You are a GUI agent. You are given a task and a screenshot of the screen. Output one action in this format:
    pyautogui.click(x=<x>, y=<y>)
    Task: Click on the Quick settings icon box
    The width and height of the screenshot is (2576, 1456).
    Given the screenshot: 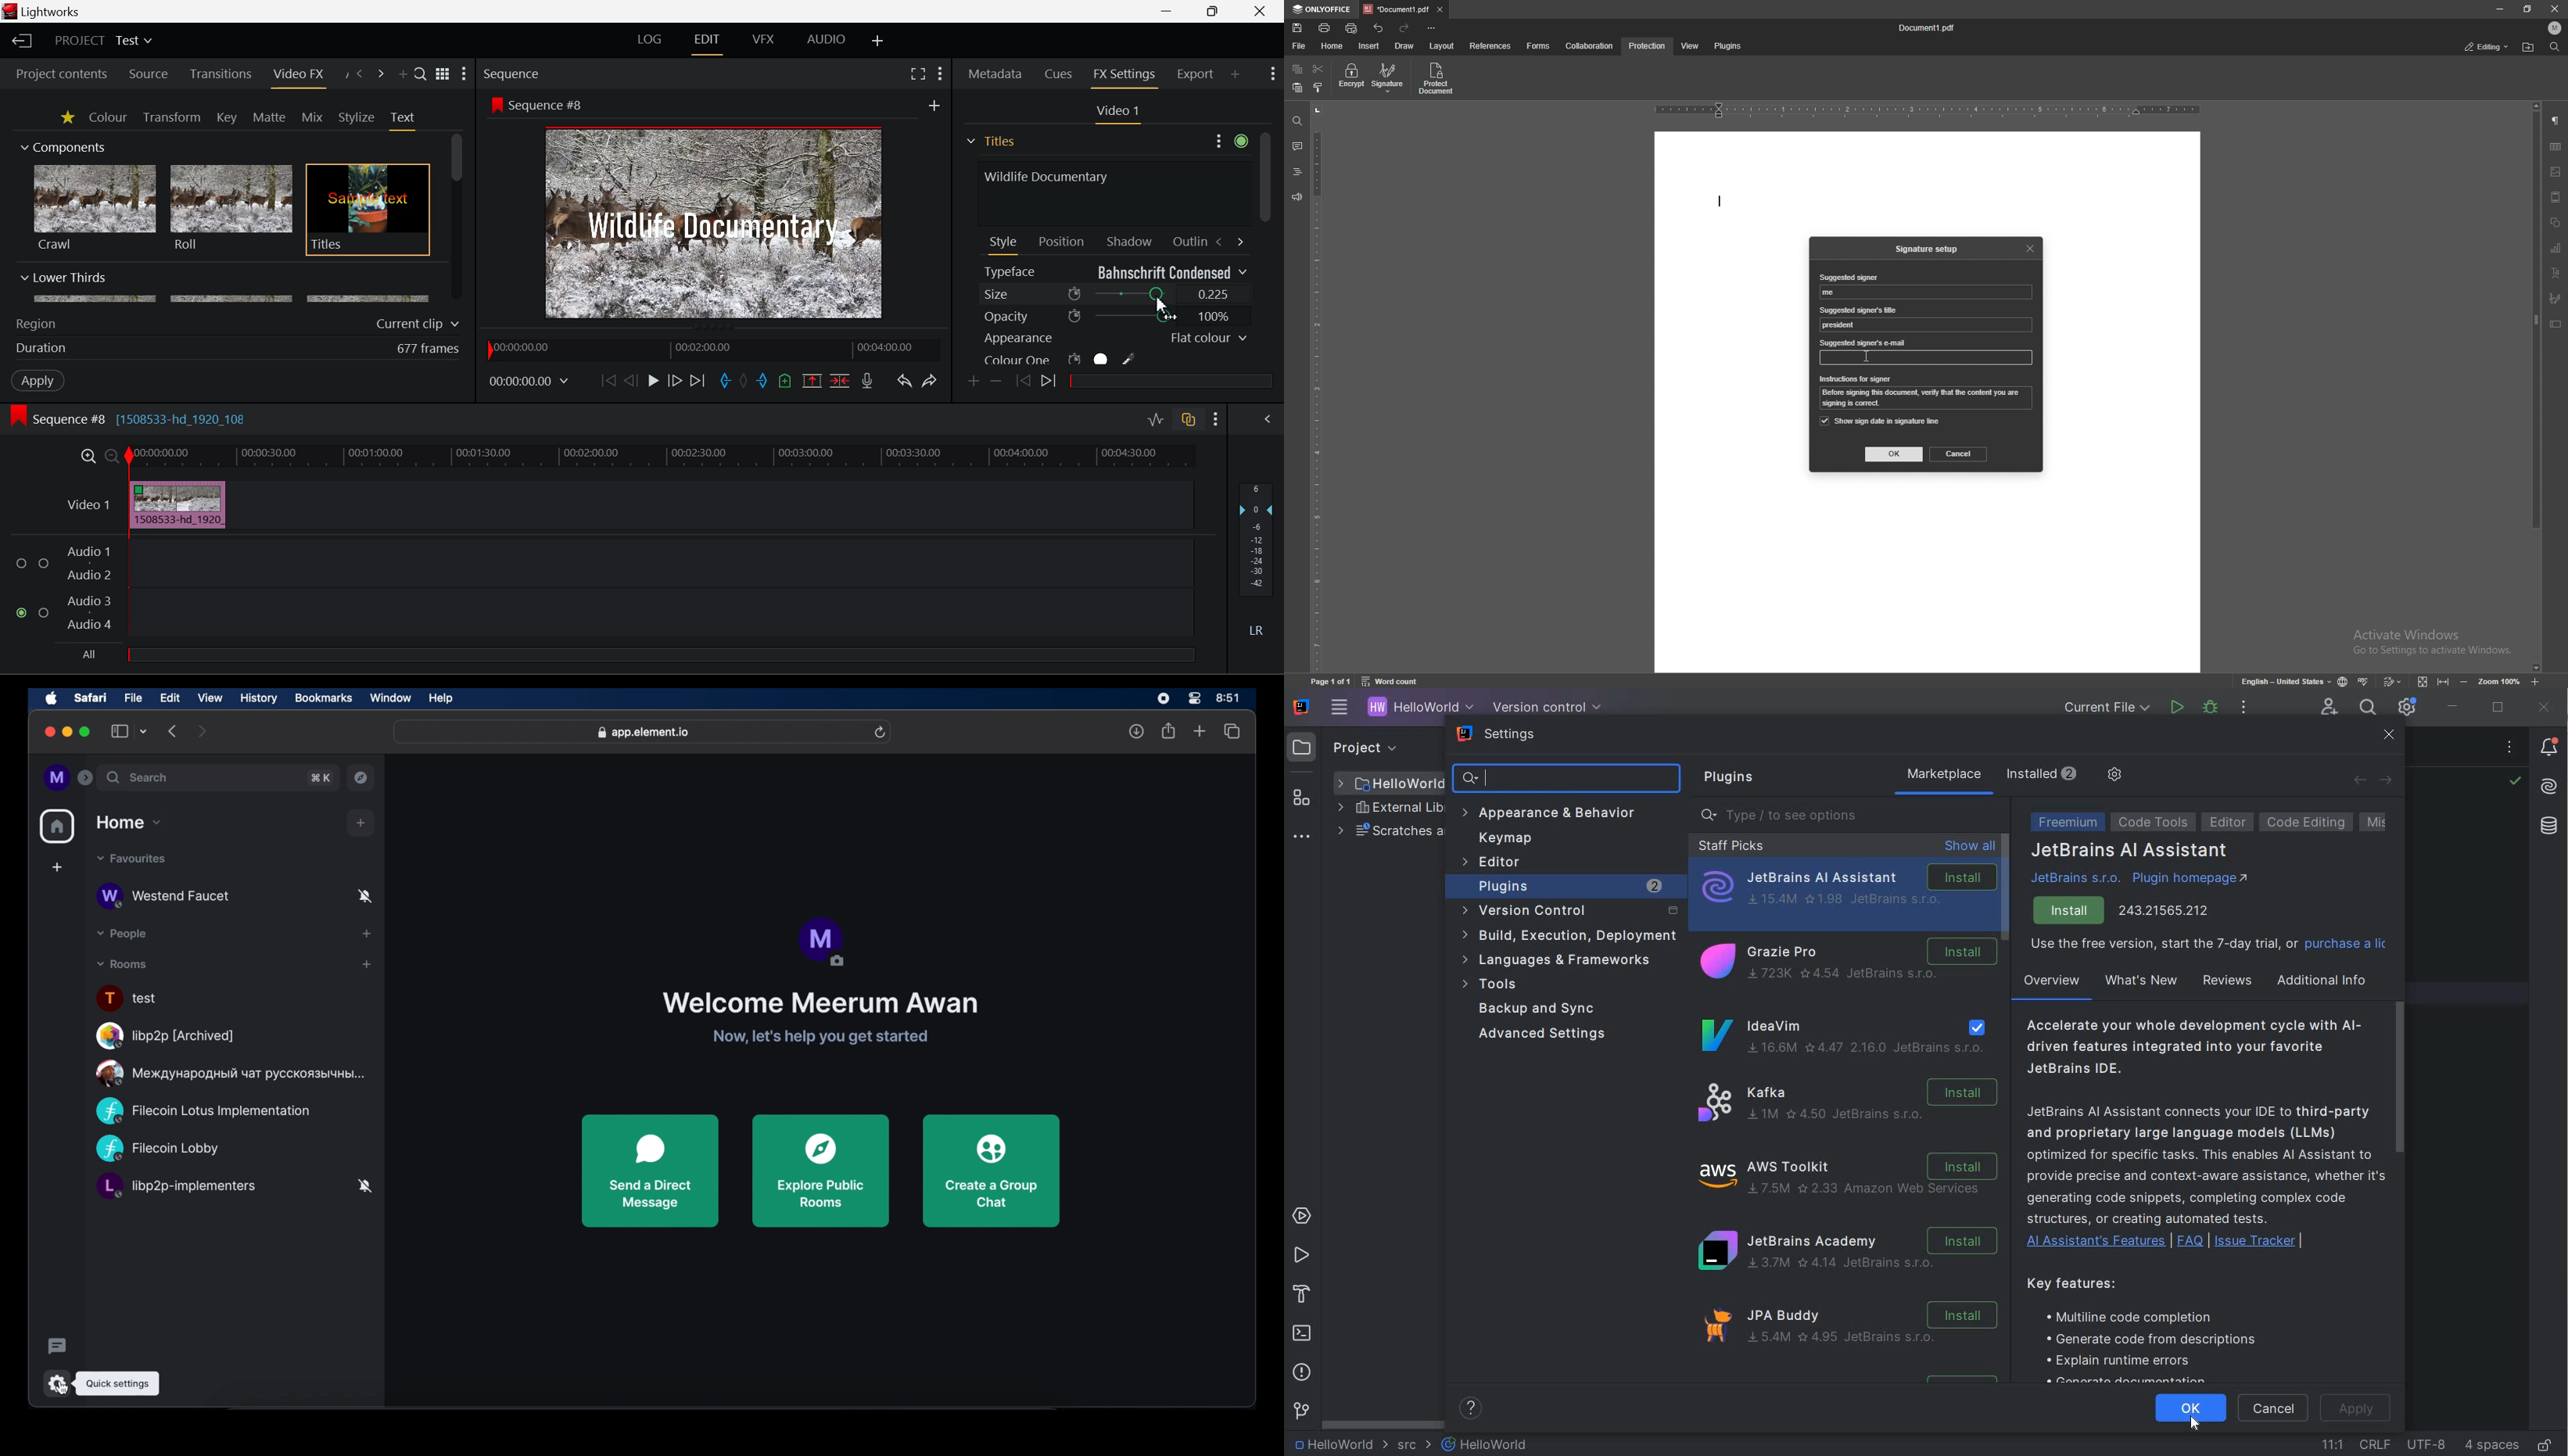 What is the action you would take?
    pyautogui.click(x=118, y=1384)
    